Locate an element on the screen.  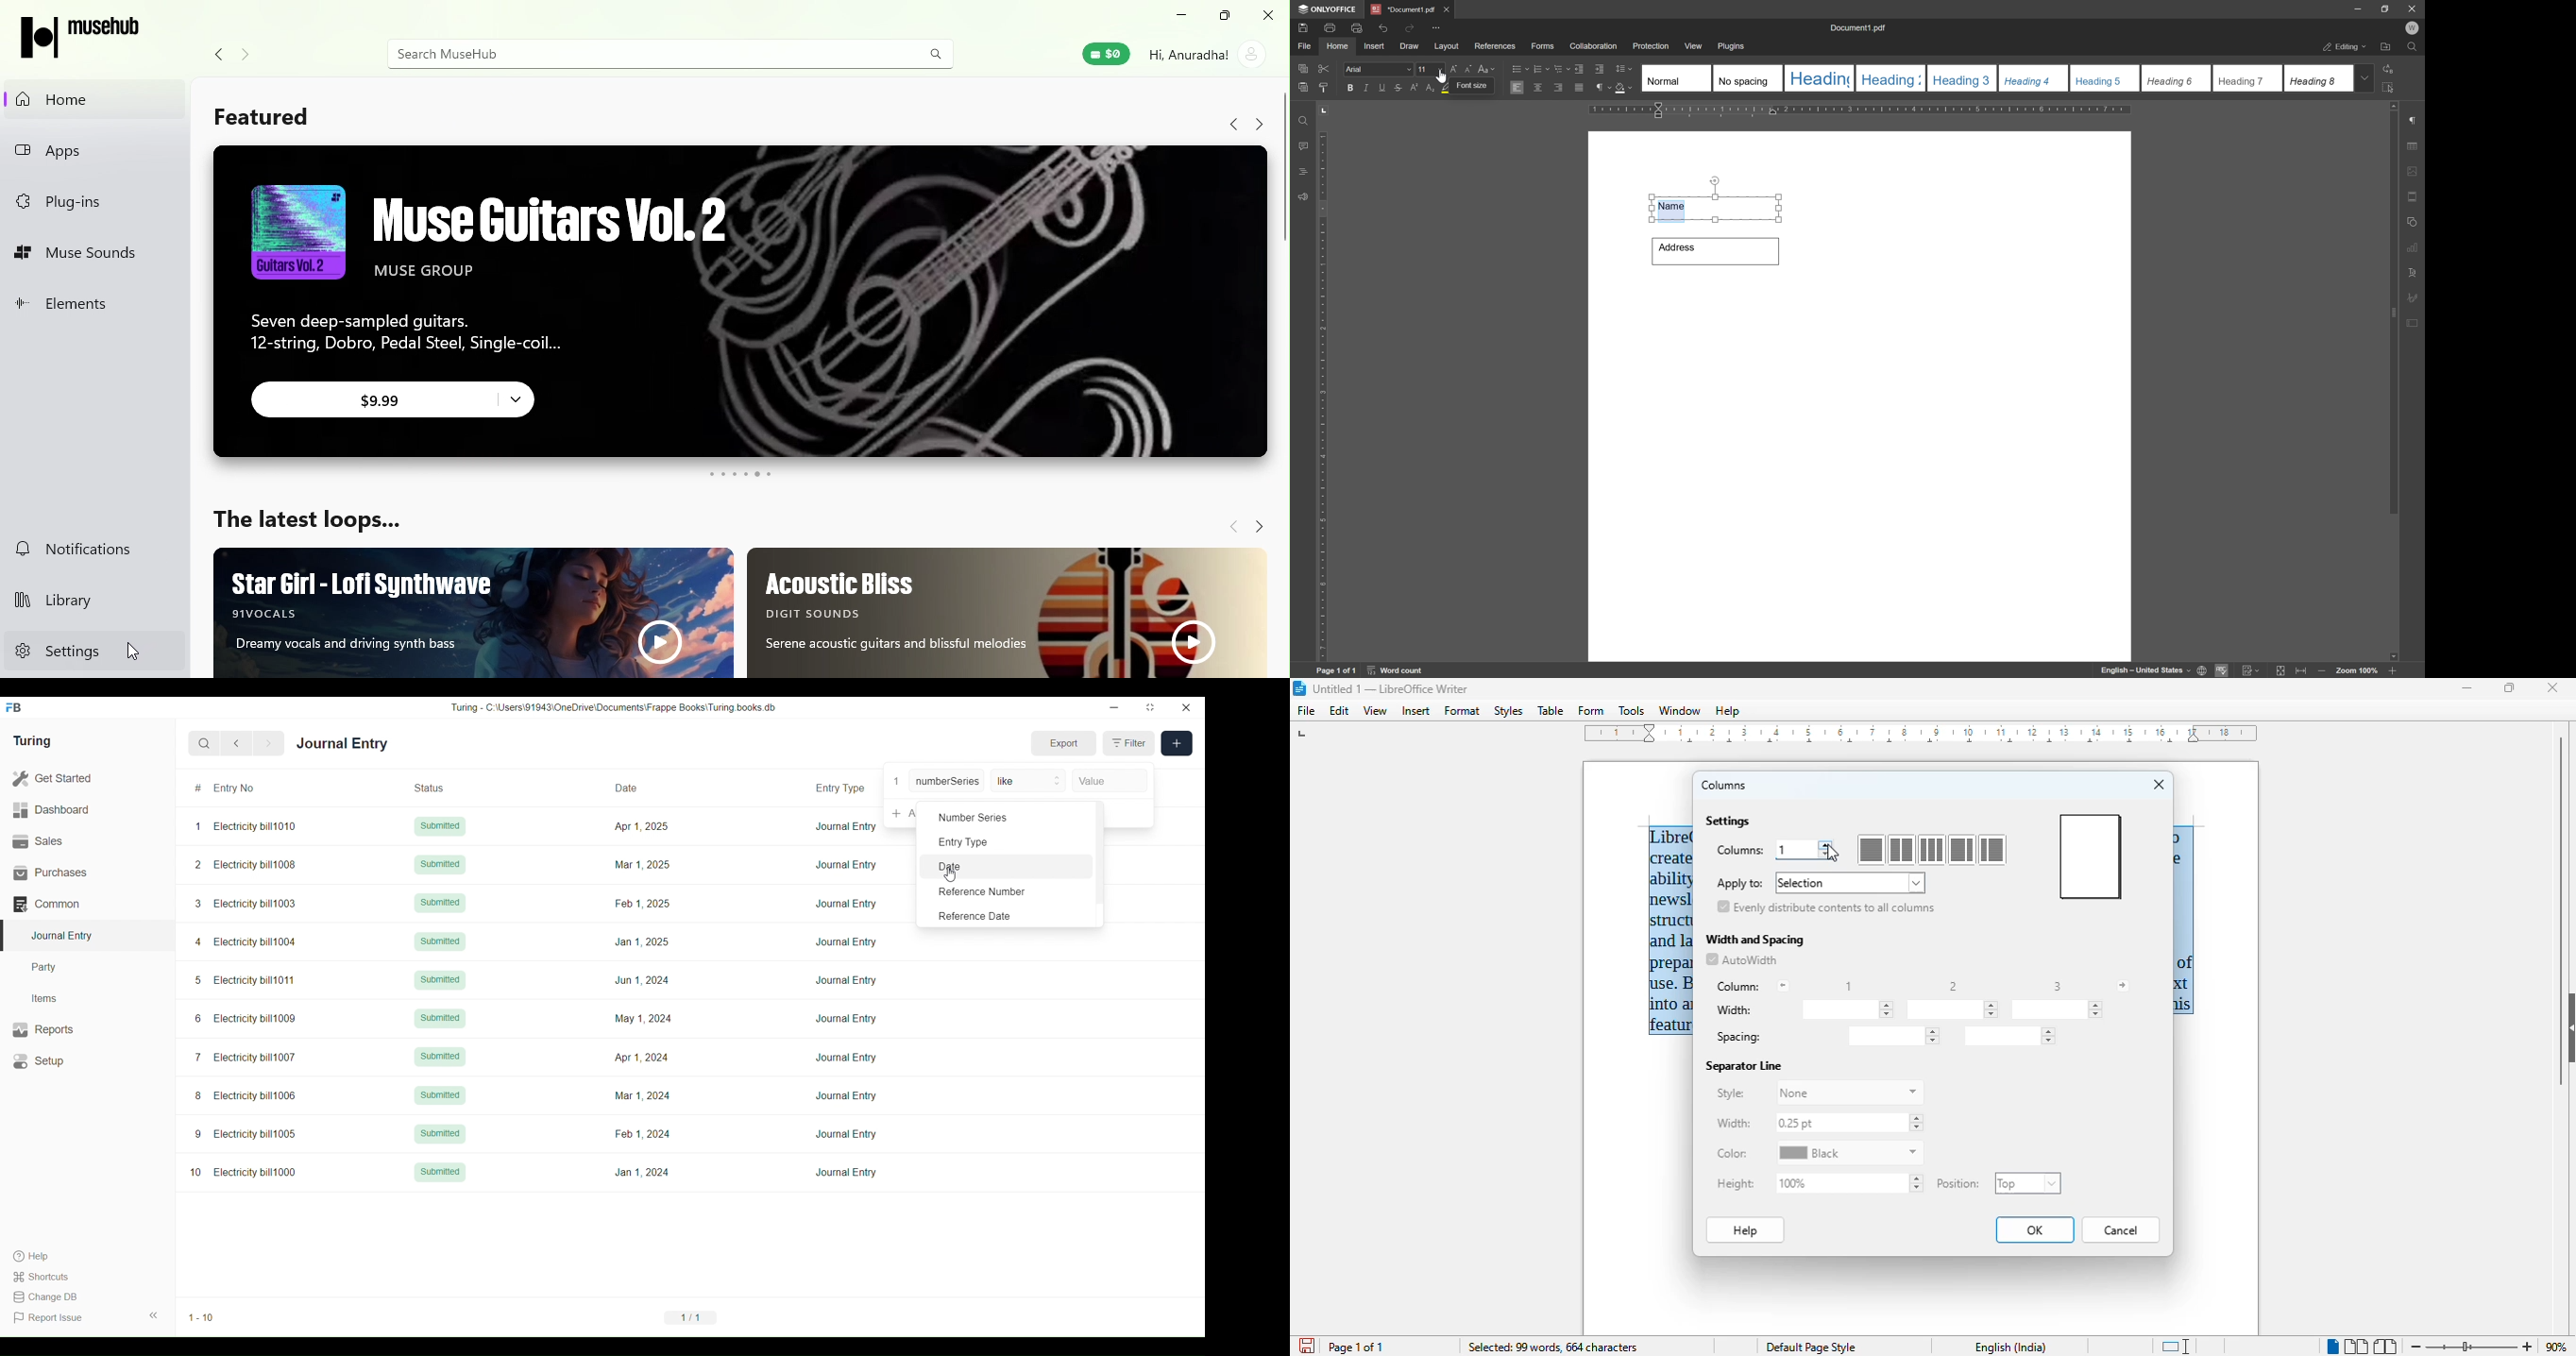
Journal Entry is located at coordinates (846, 980).